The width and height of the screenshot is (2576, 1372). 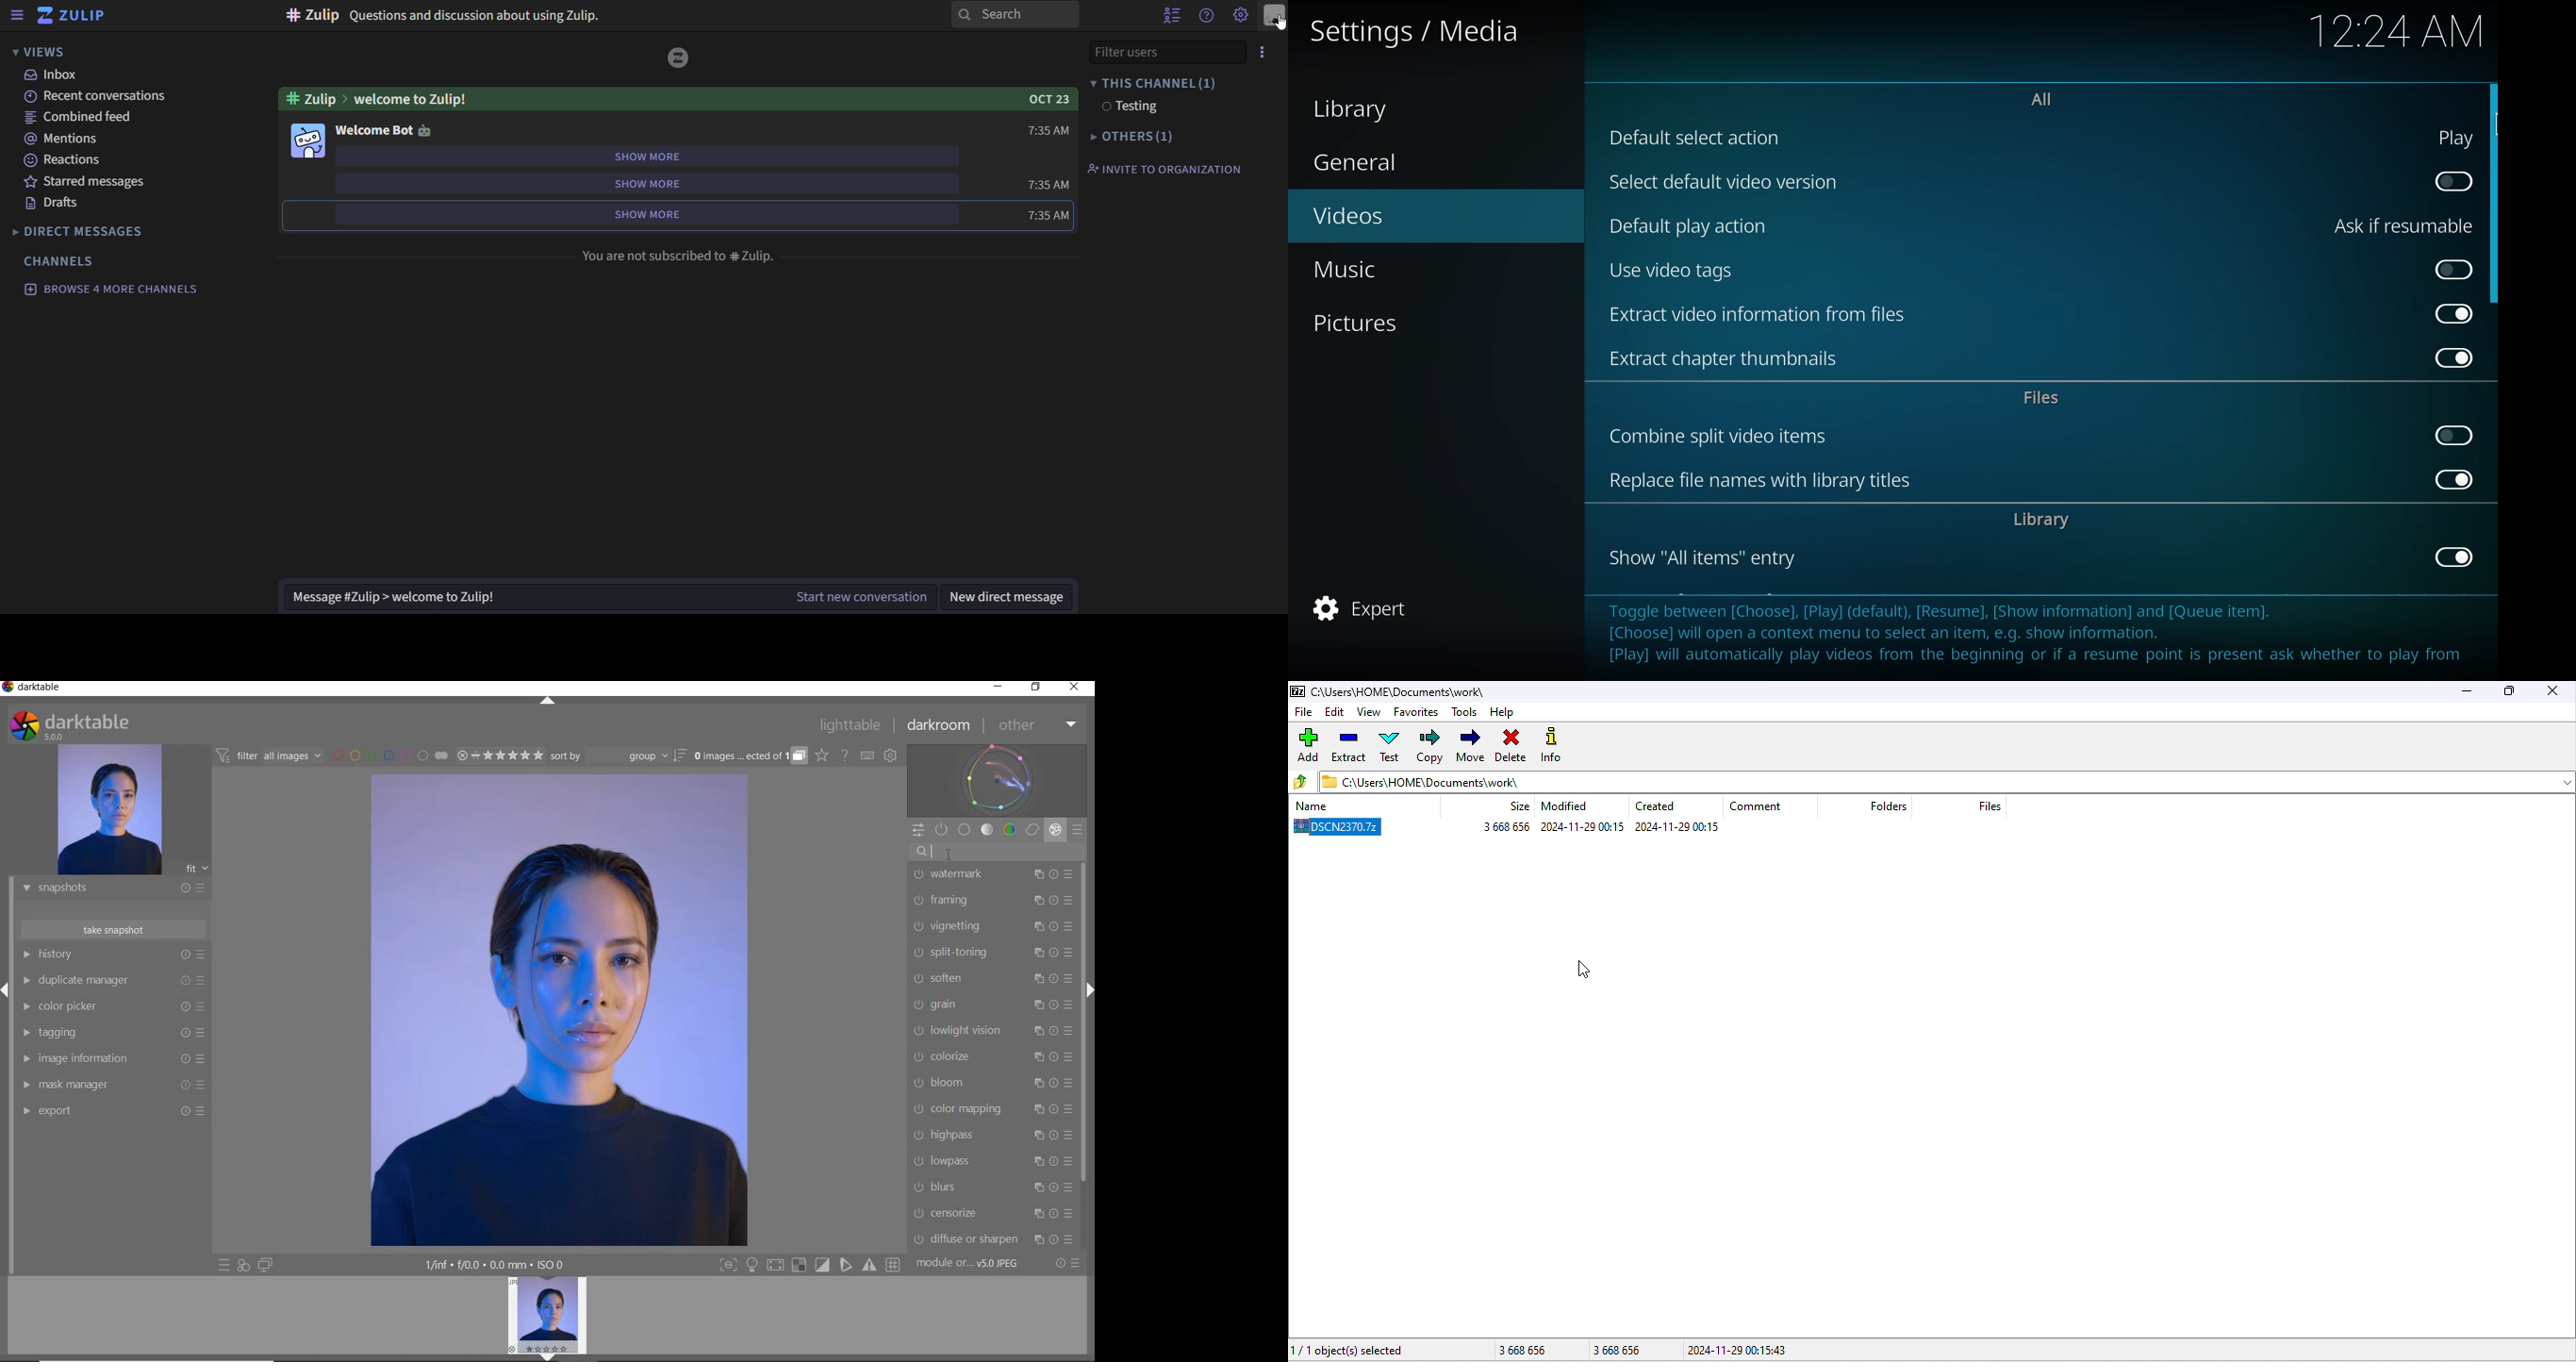 What do you see at coordinates (1275, 22) in the screenshot?
I see `Cursor` at bounding box center [1275, 22].